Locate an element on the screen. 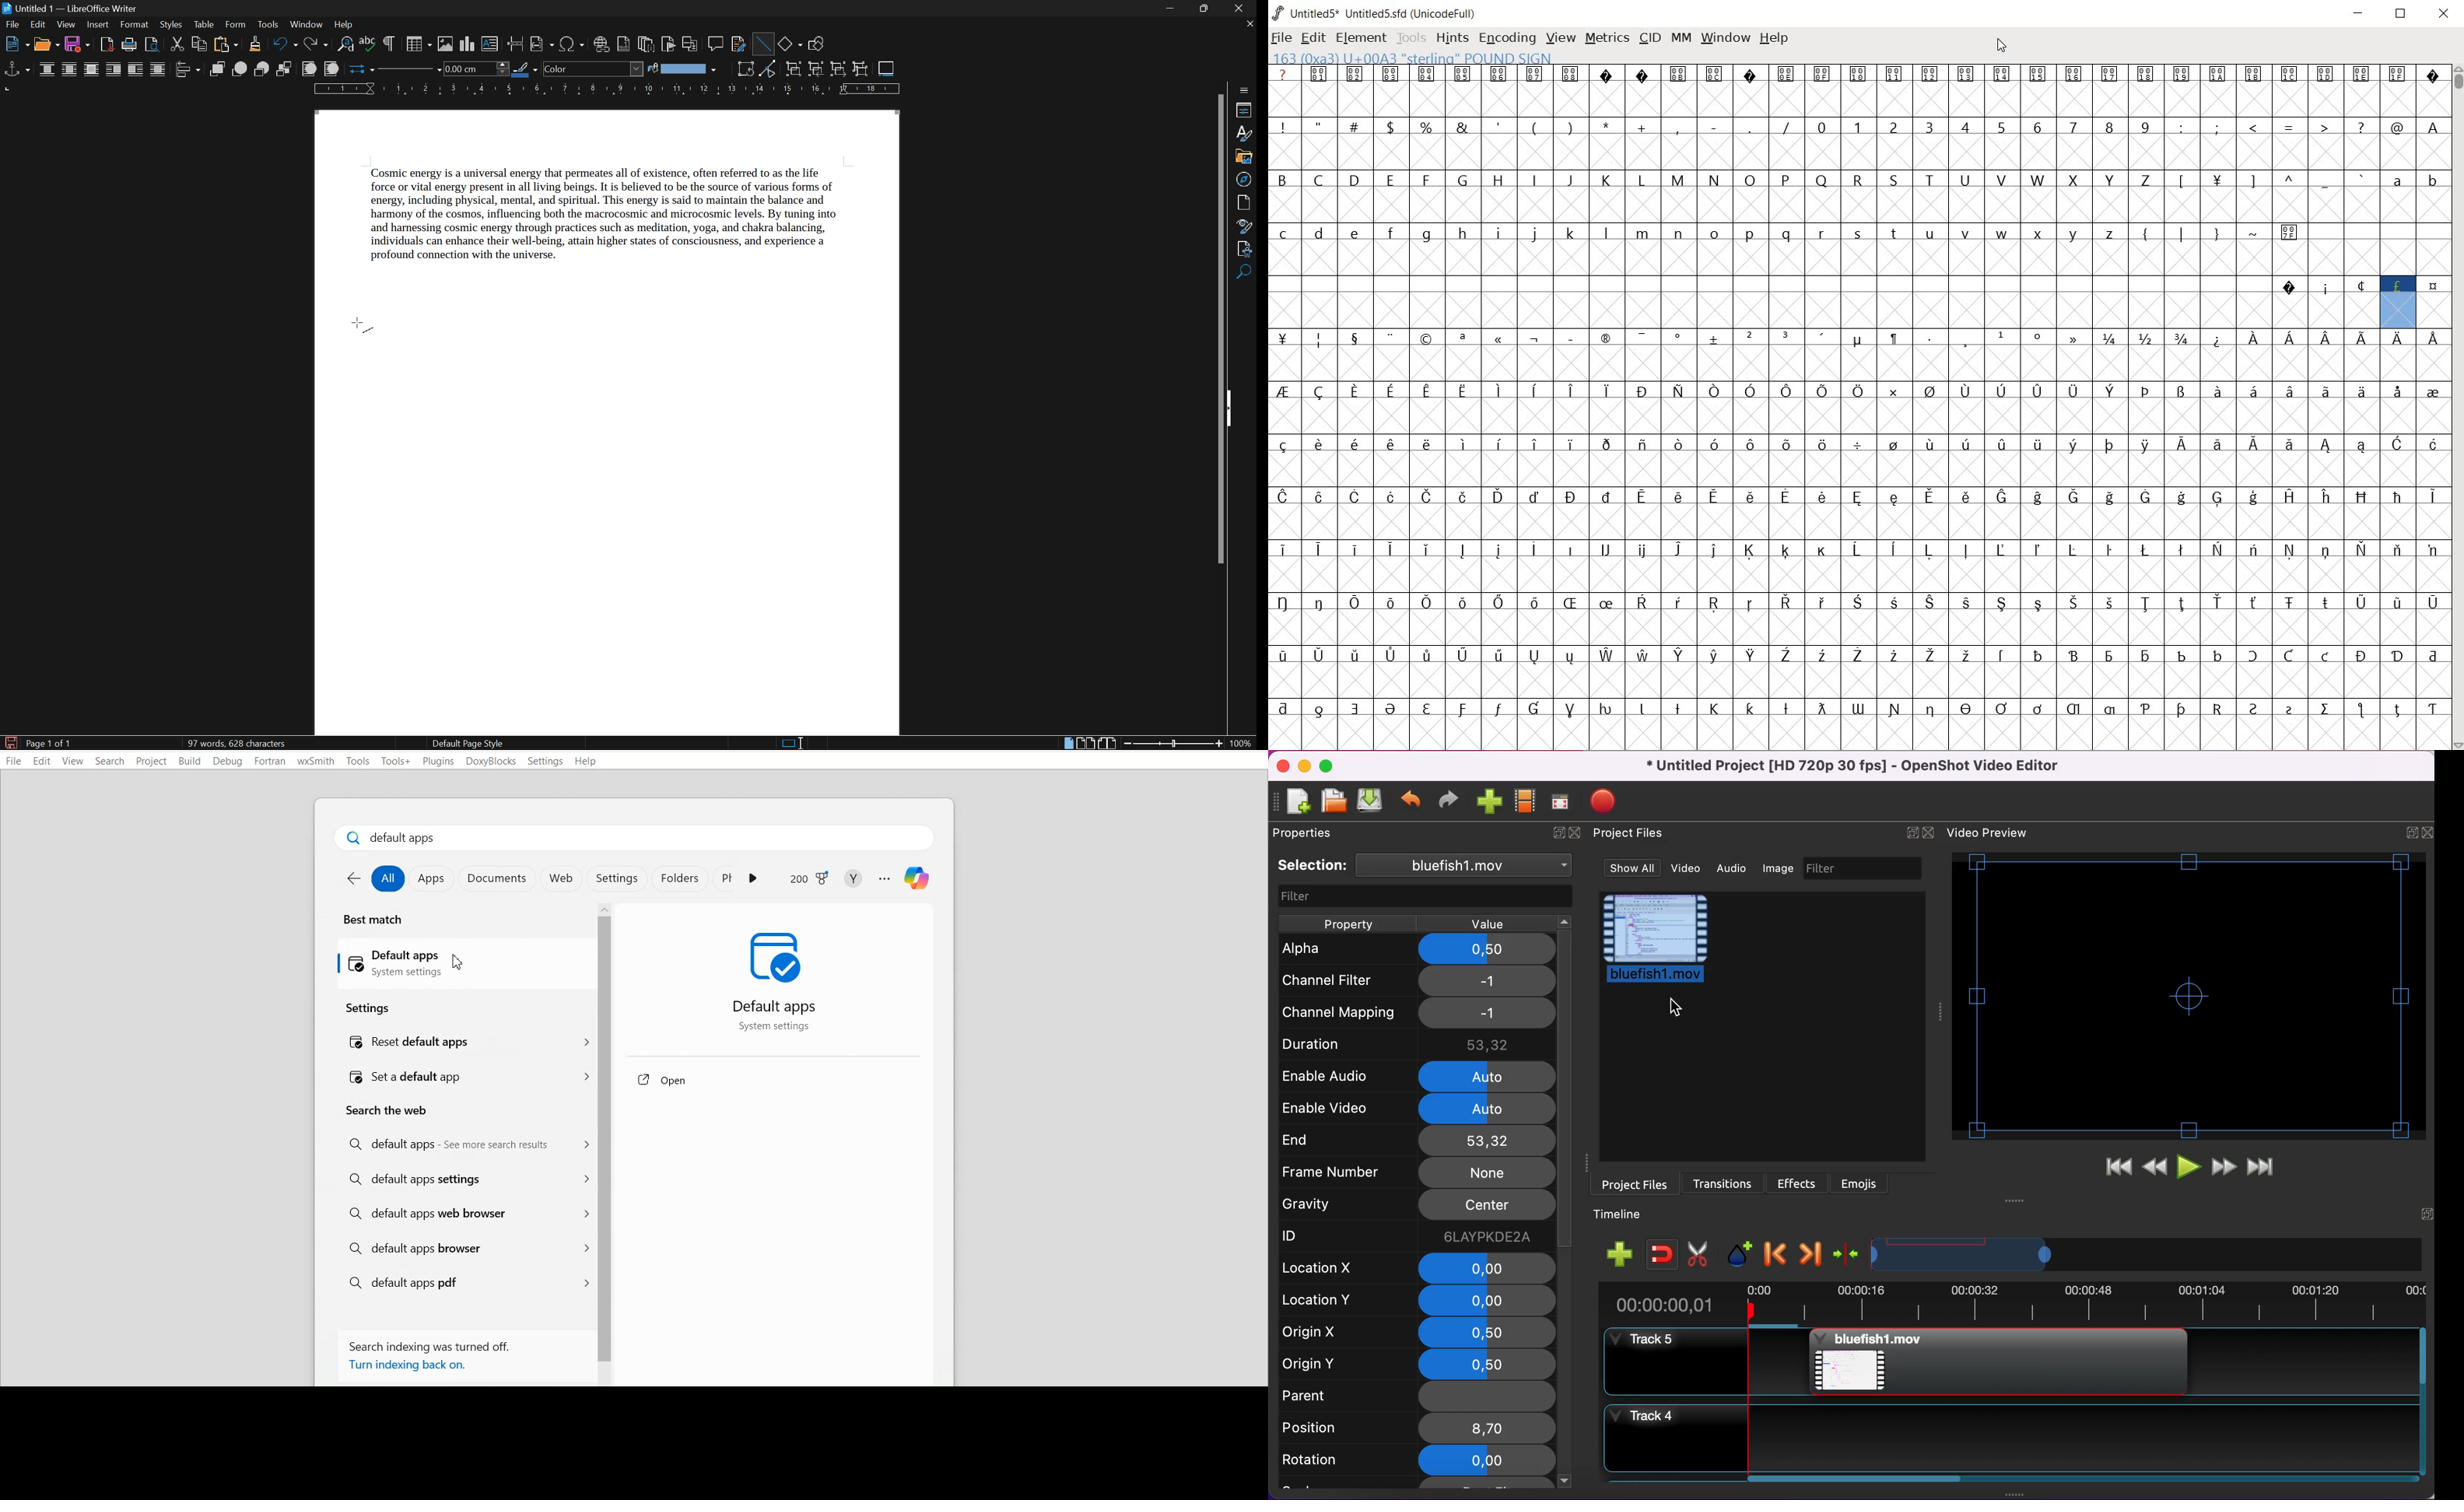 This screenshot has height=1512, width=2464. zoom in is located at coordinates (1218, 744).